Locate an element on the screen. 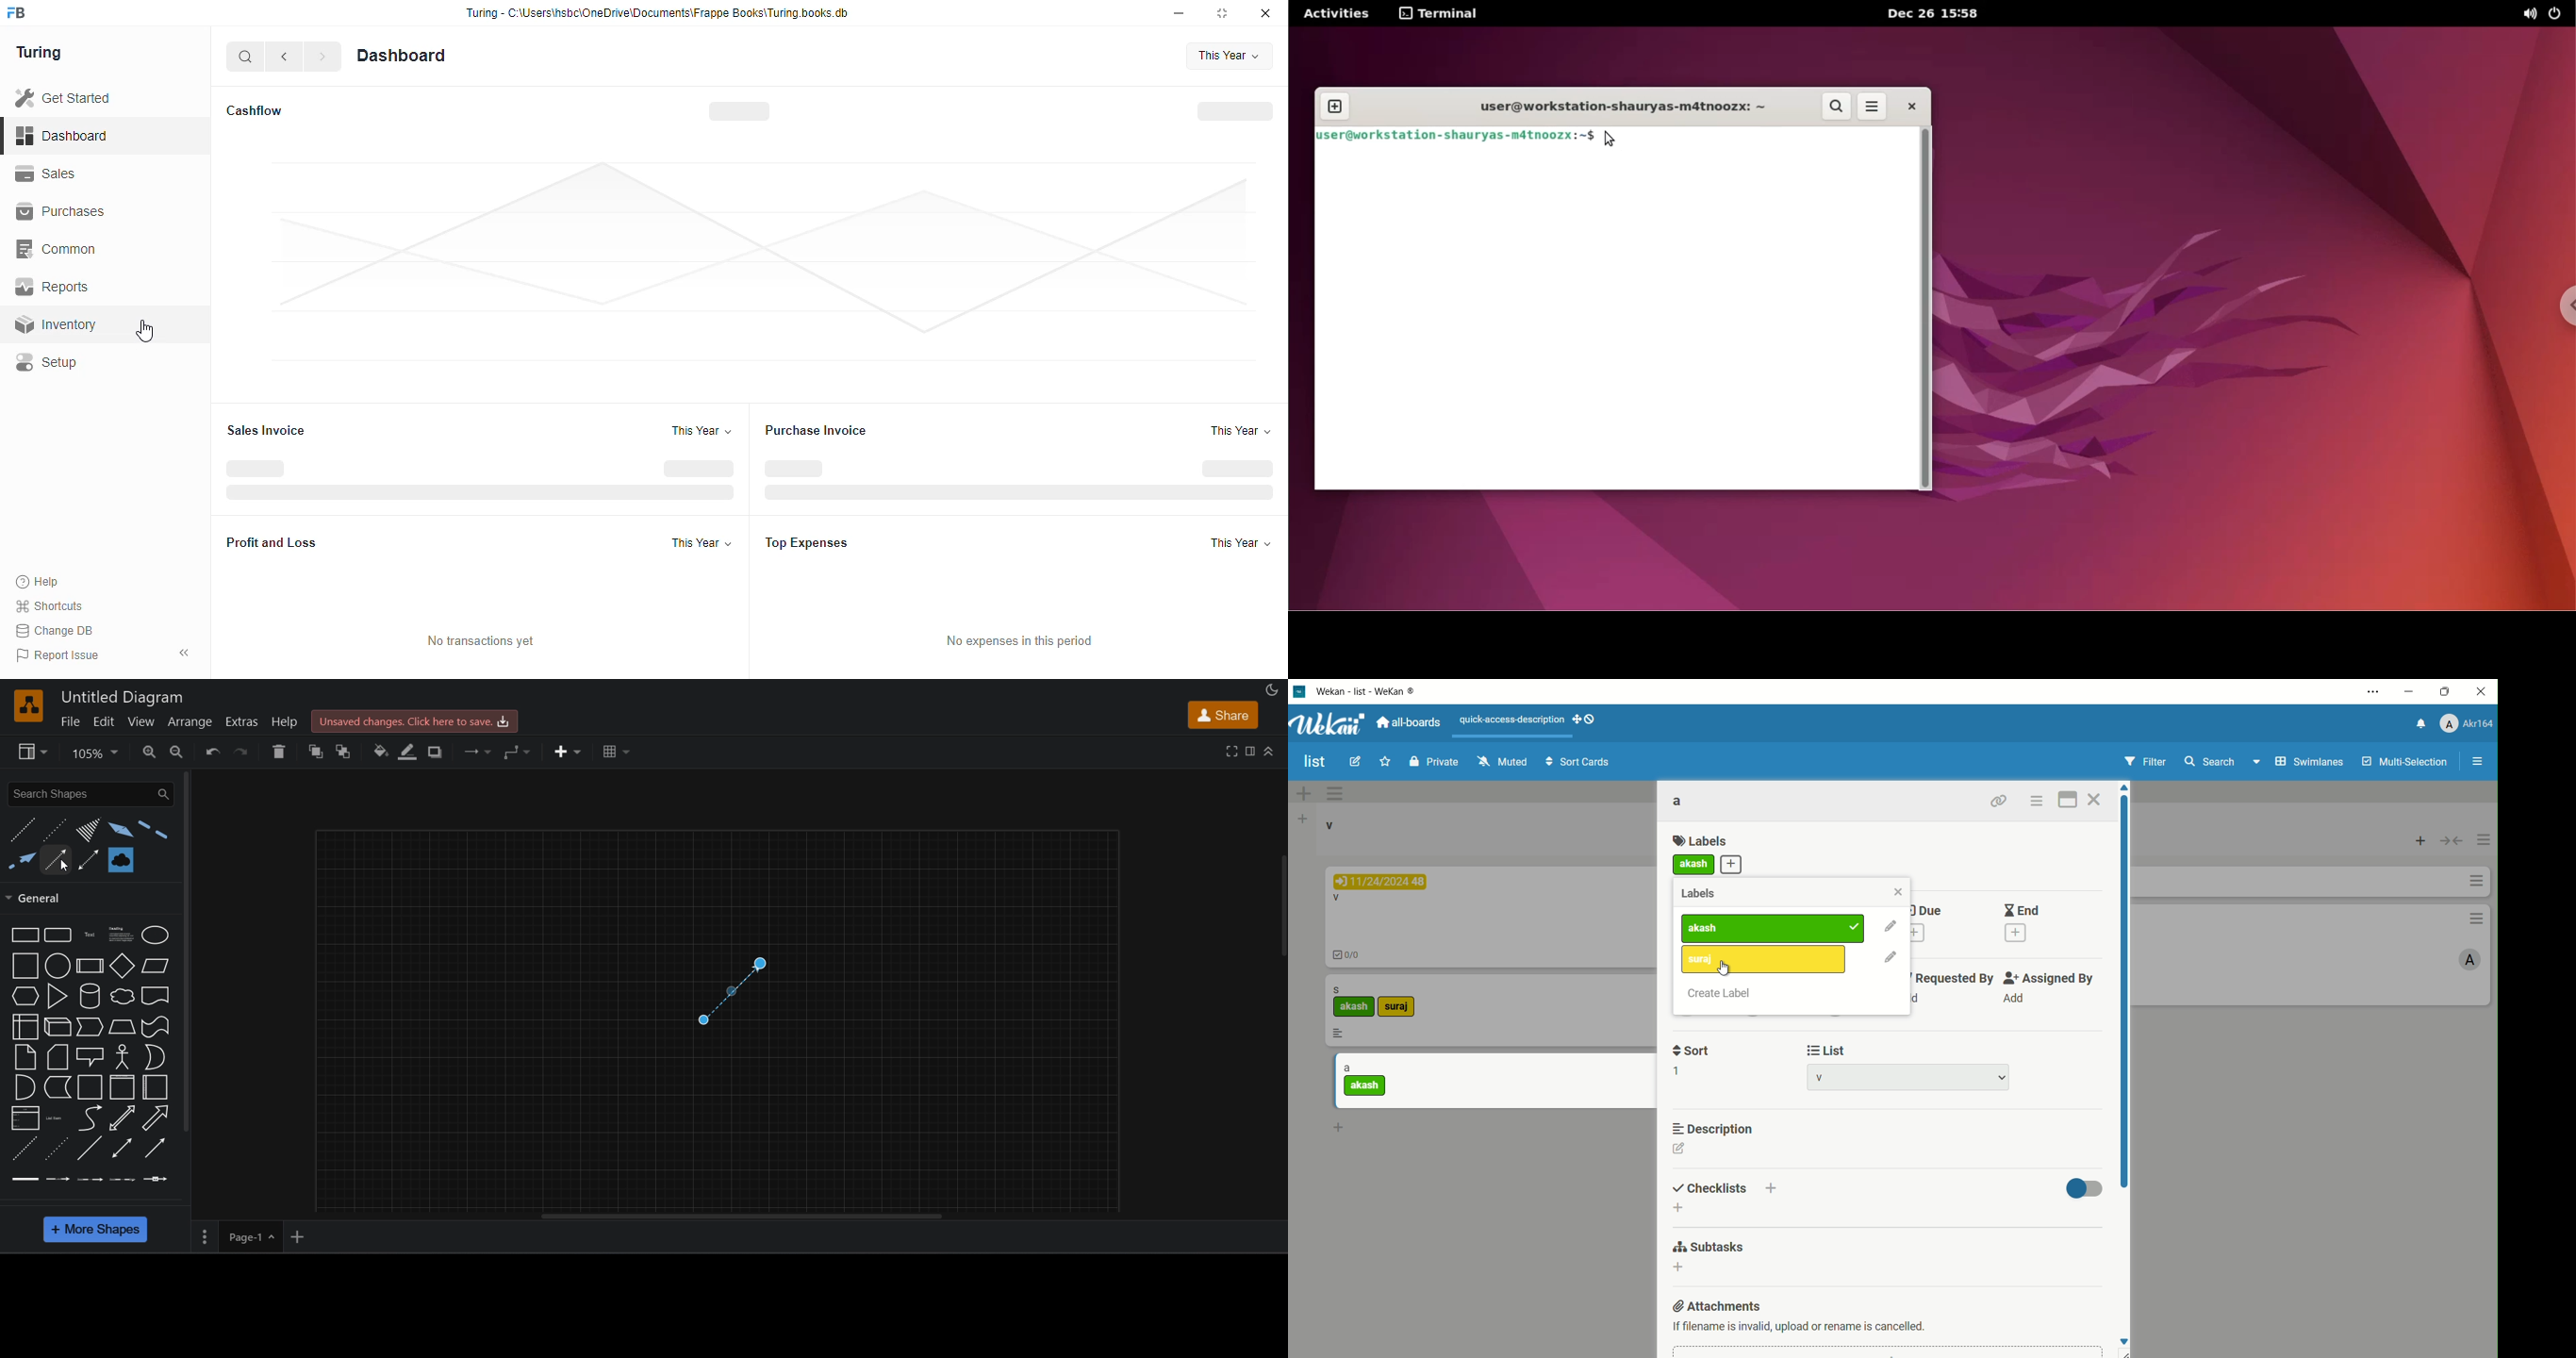 Image resolution: width=2576 pixels, height=1372 pixels. purchase invoice is located at coordinates (817, 430).